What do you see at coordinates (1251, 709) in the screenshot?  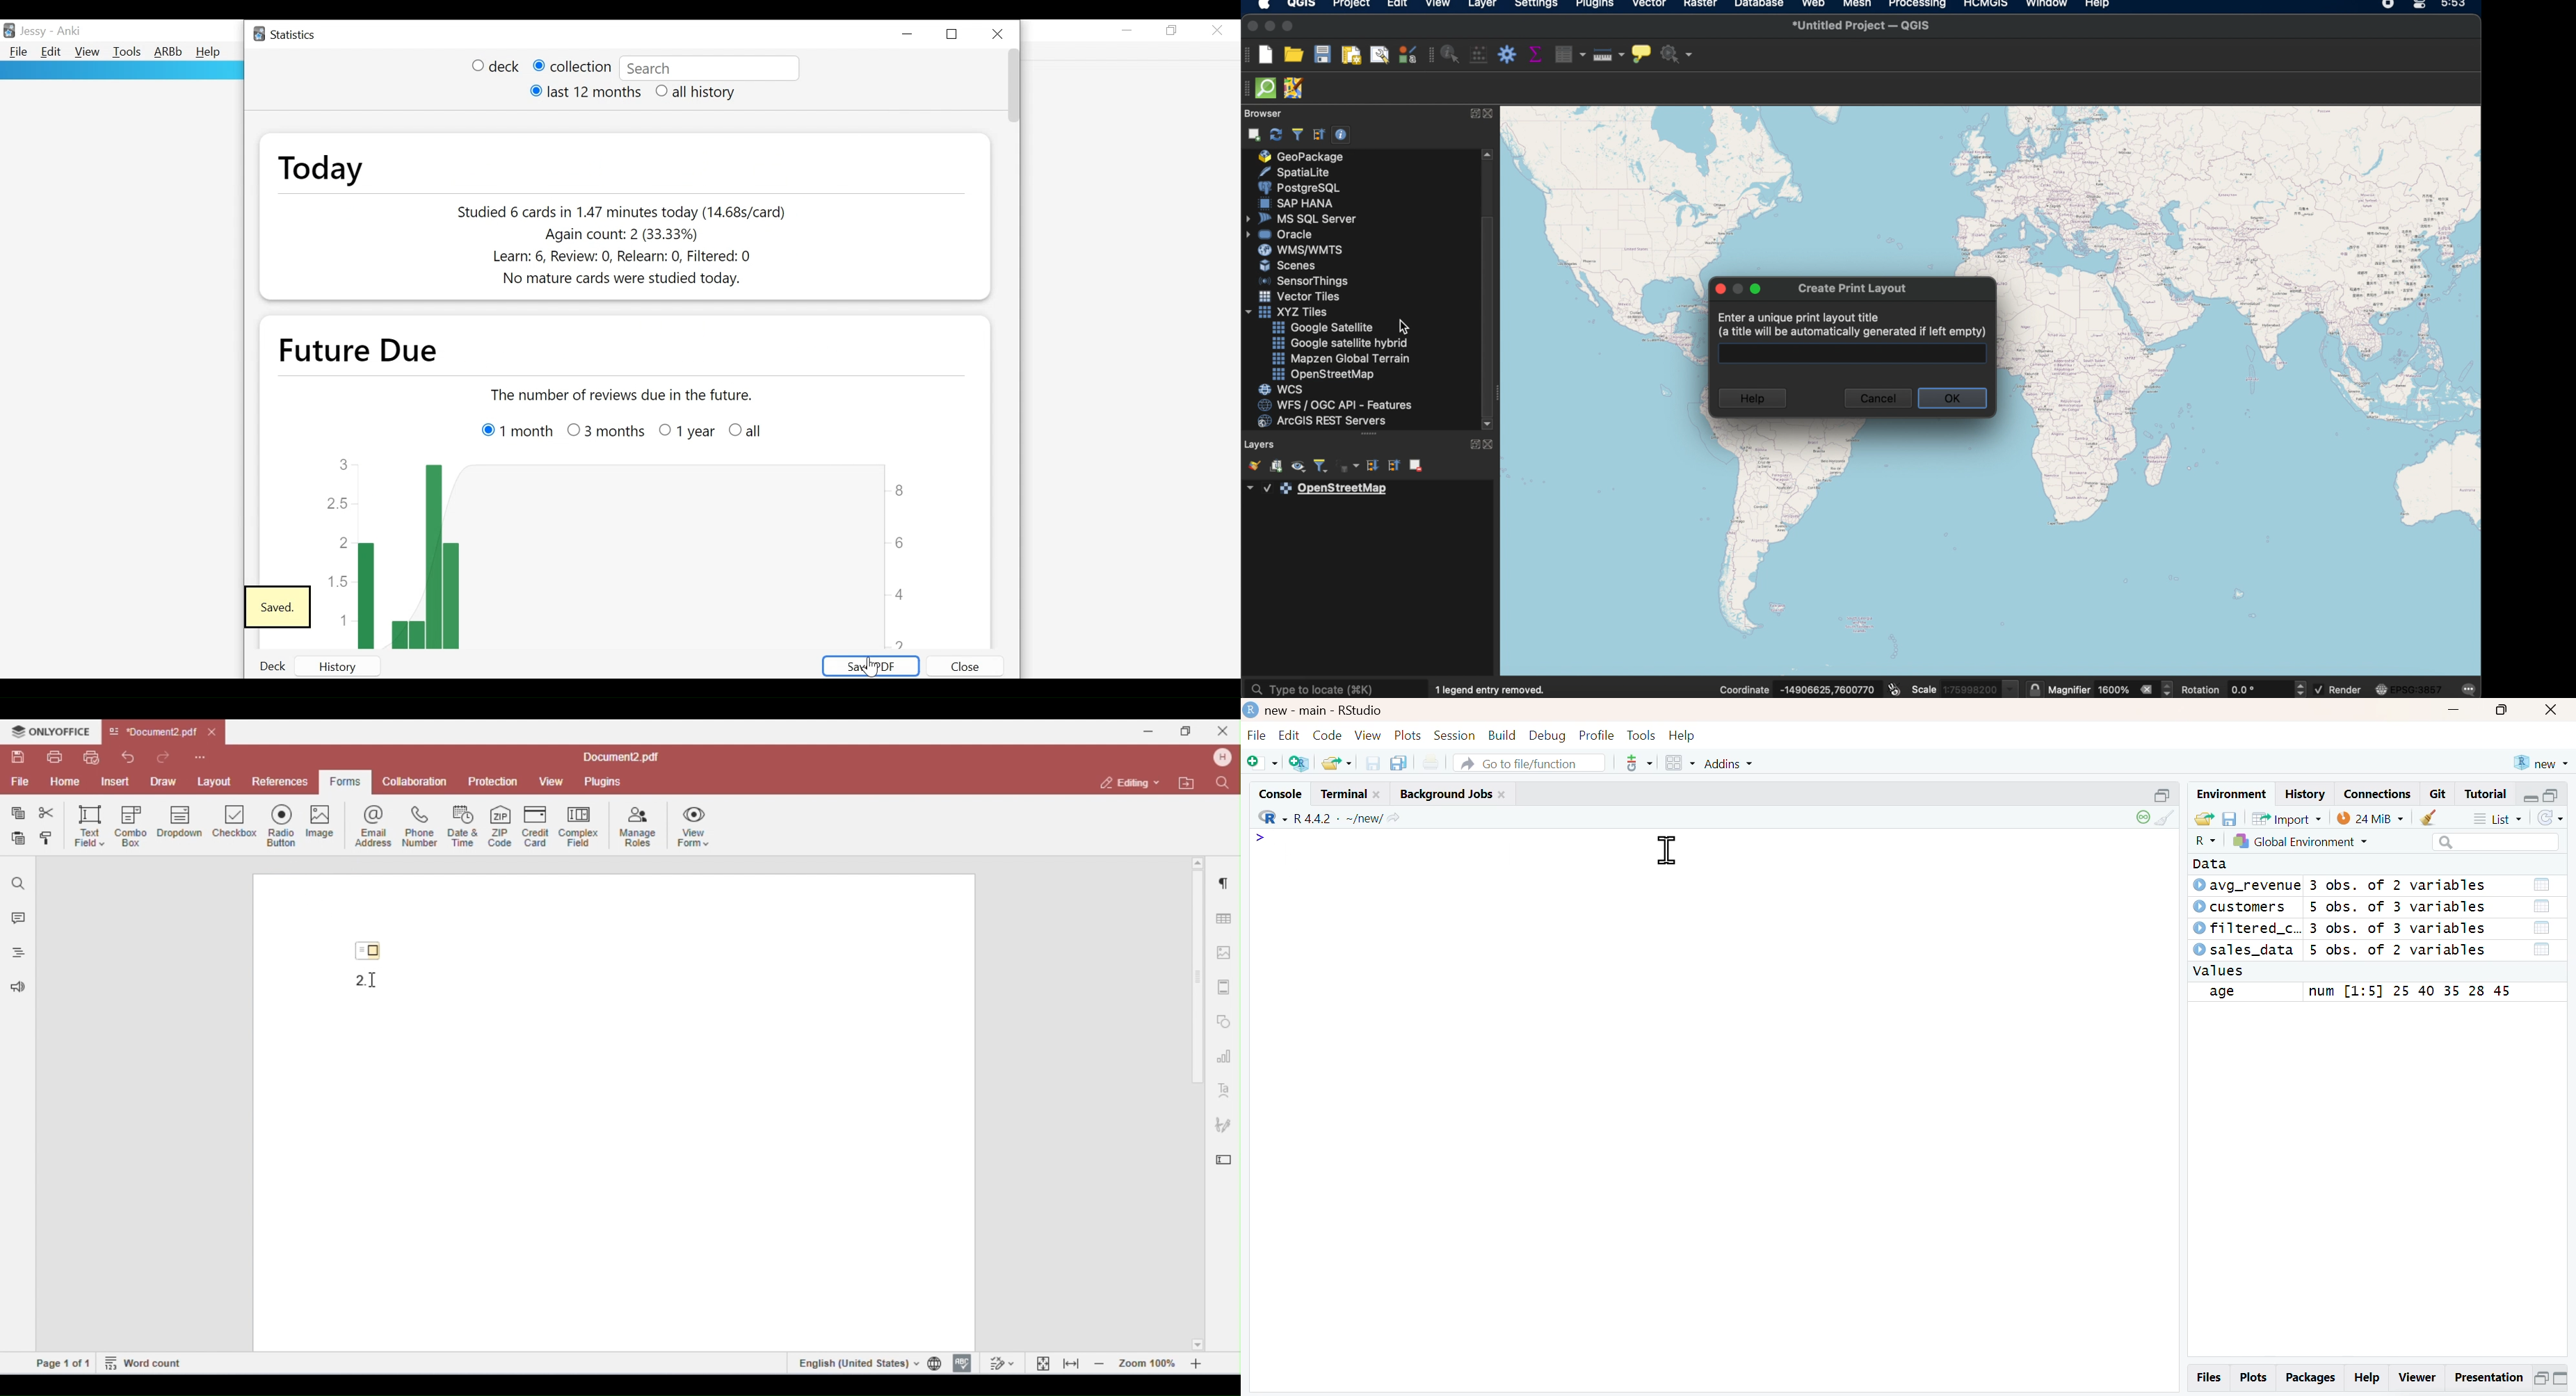 I see `Logo` at bounding box center [1251, 709].